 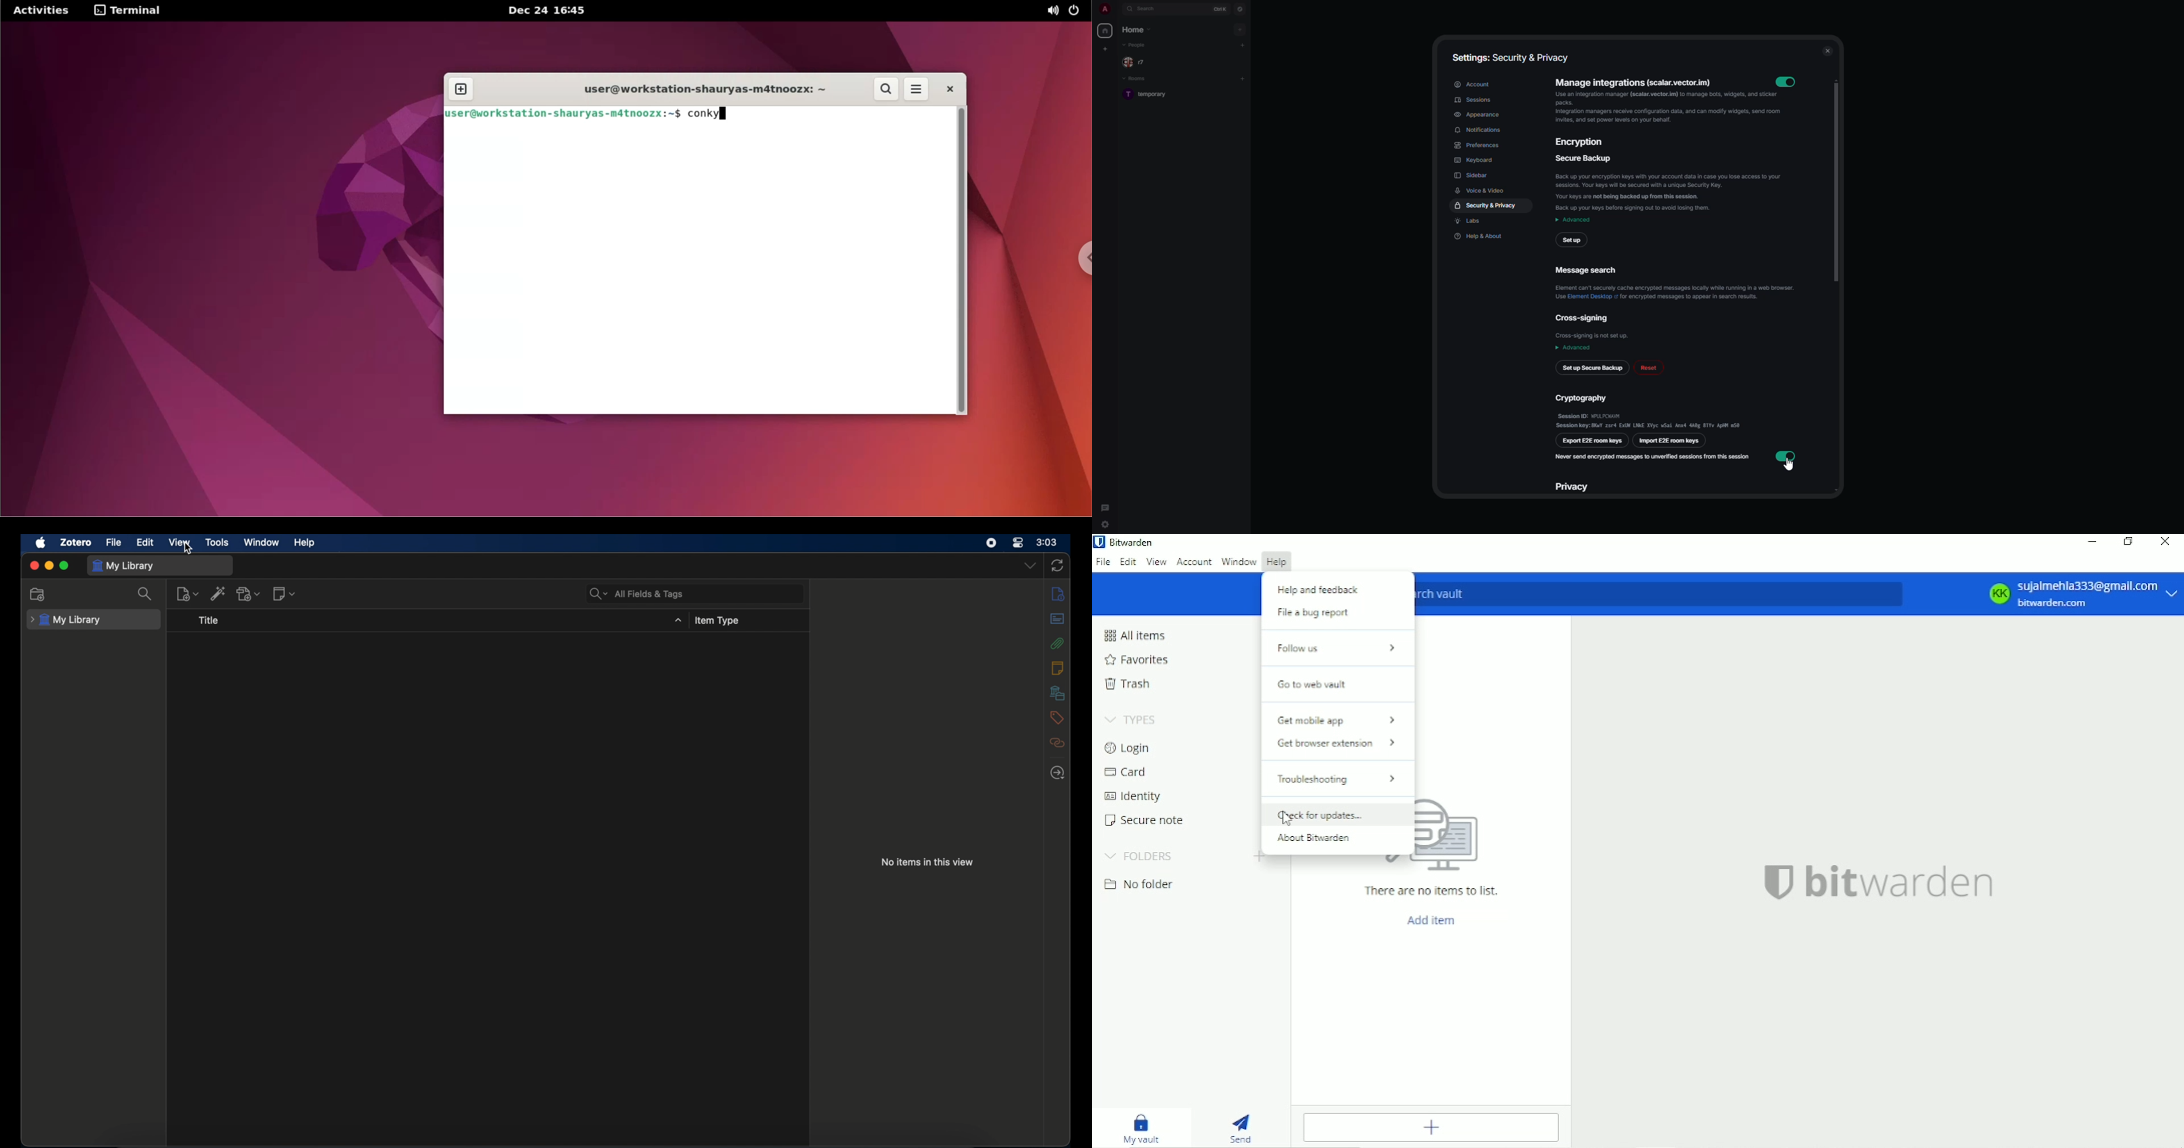 What do you see at coordinates (1240, 28) in the screenshot?
I see `add` at bounding box center [1240, 28].